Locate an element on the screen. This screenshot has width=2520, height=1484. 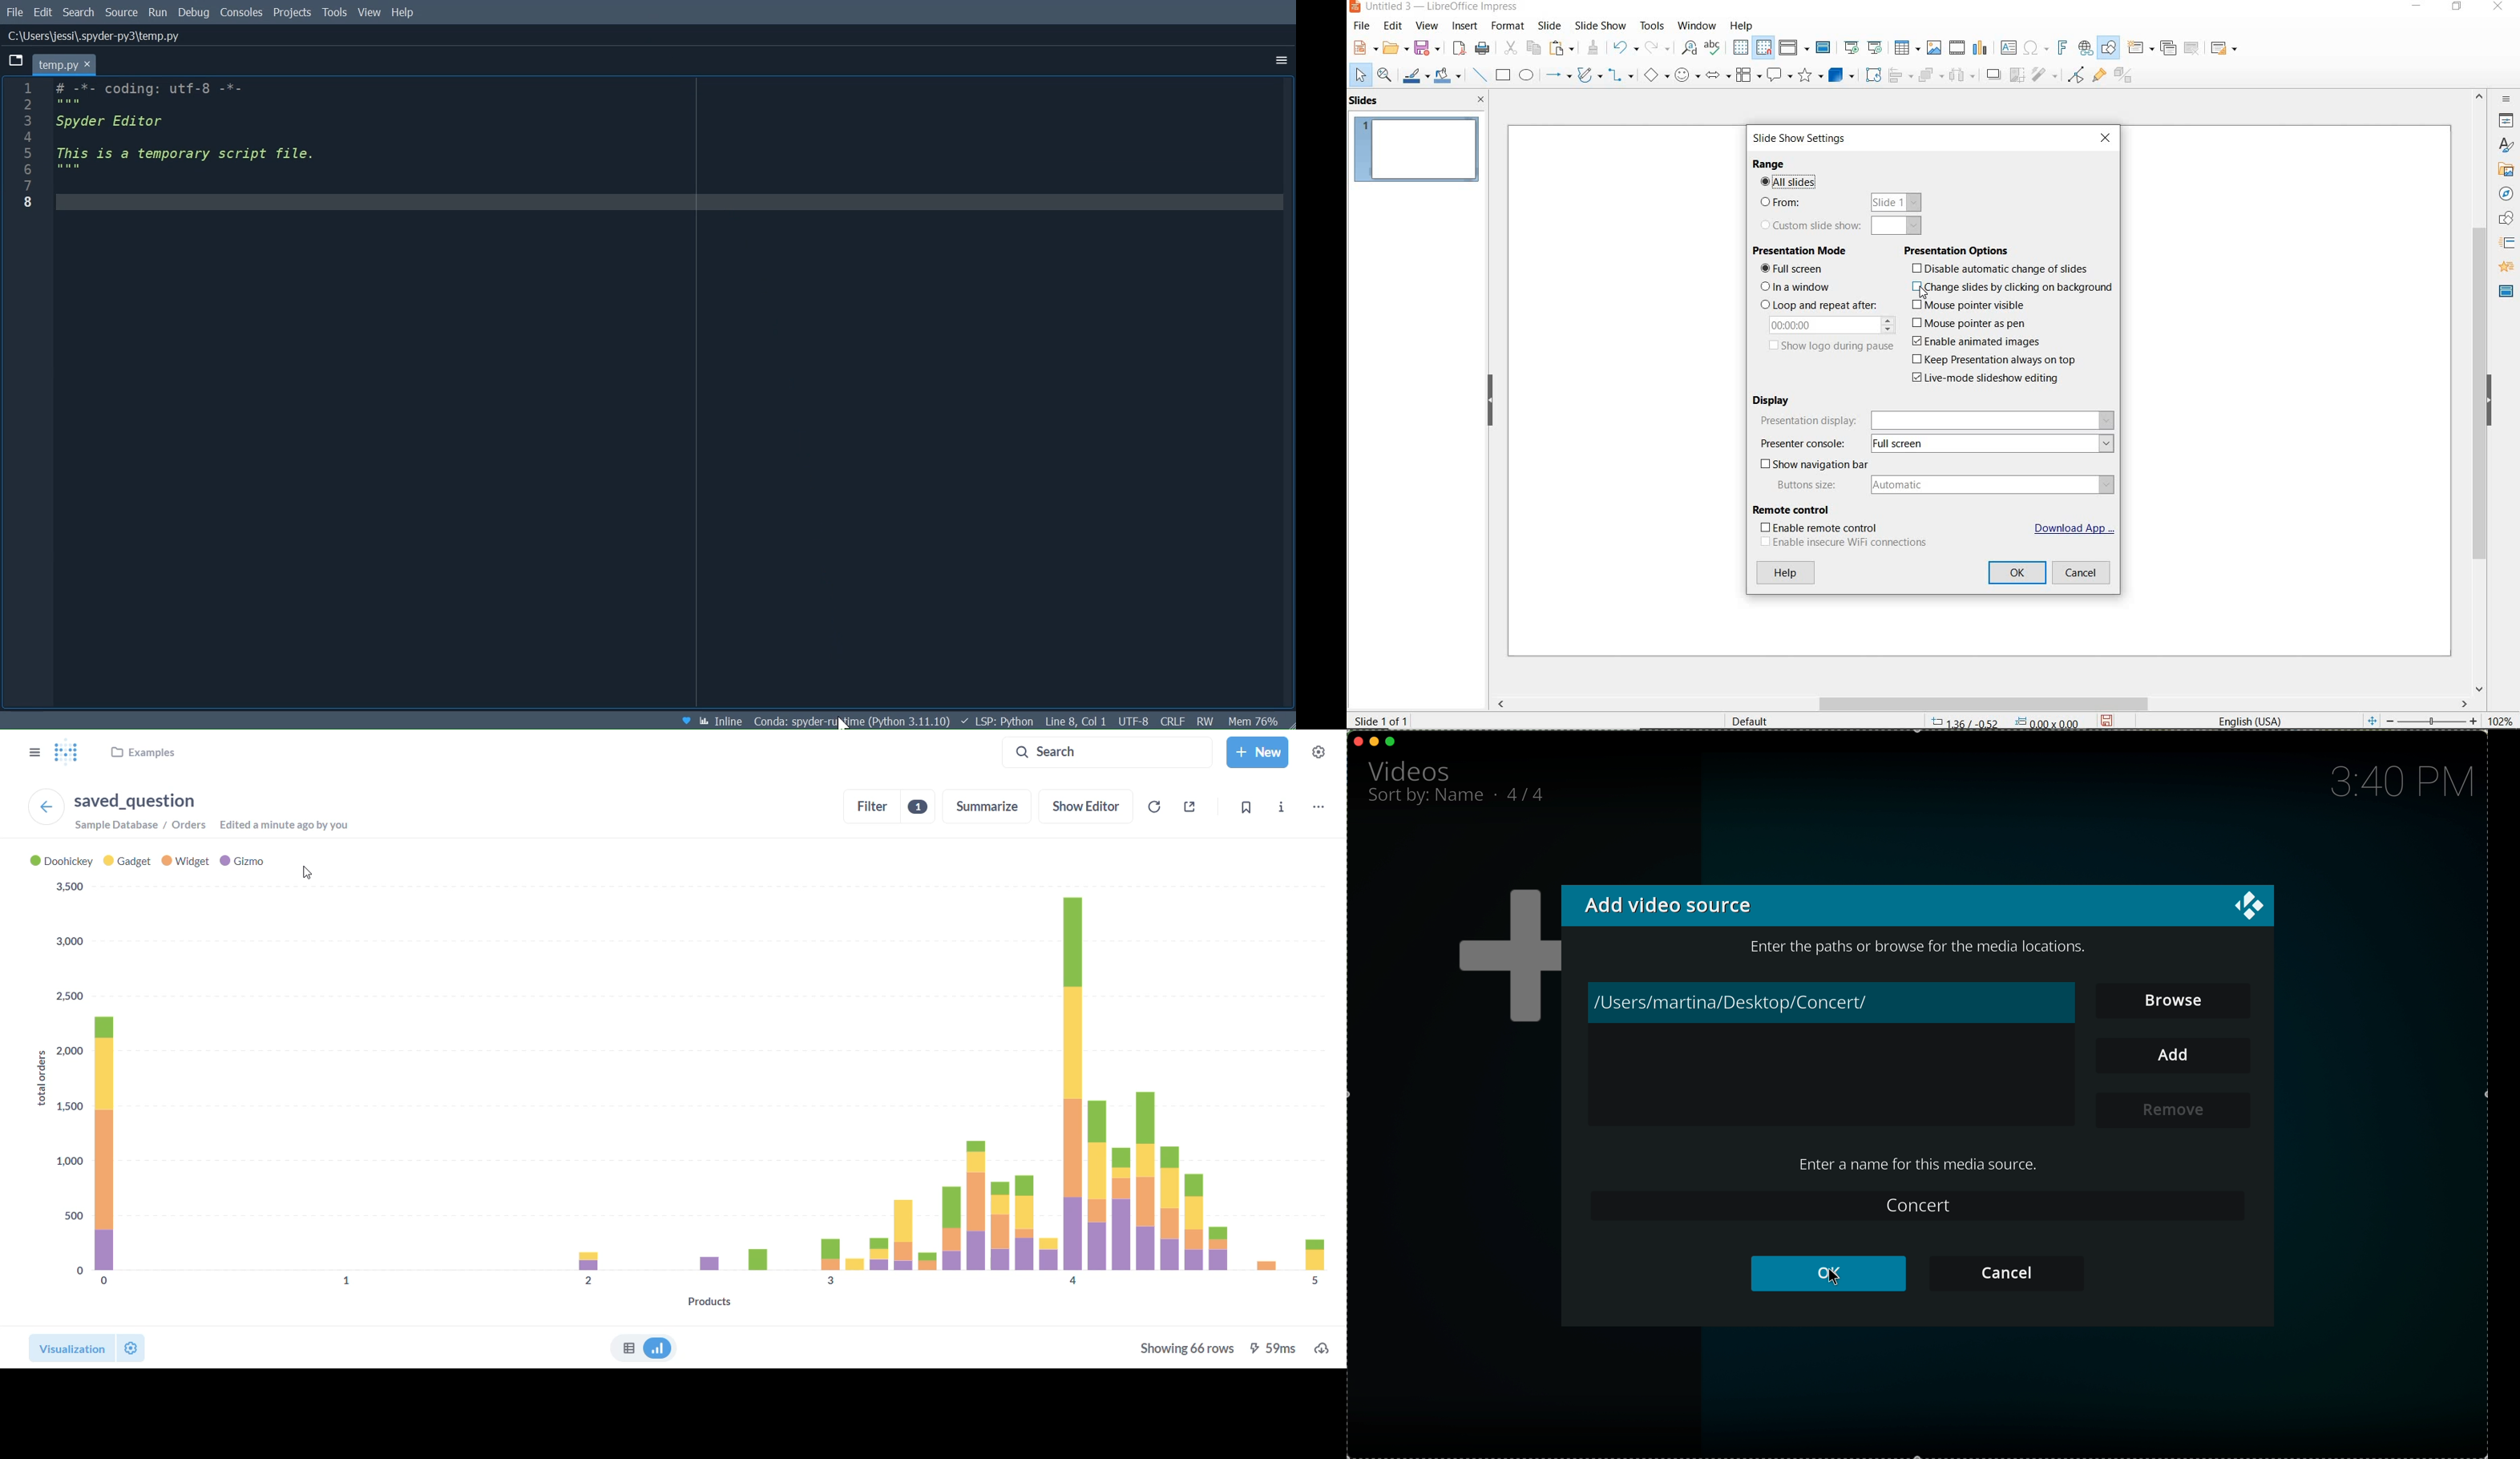
close is located at coordinates (2252, 908).